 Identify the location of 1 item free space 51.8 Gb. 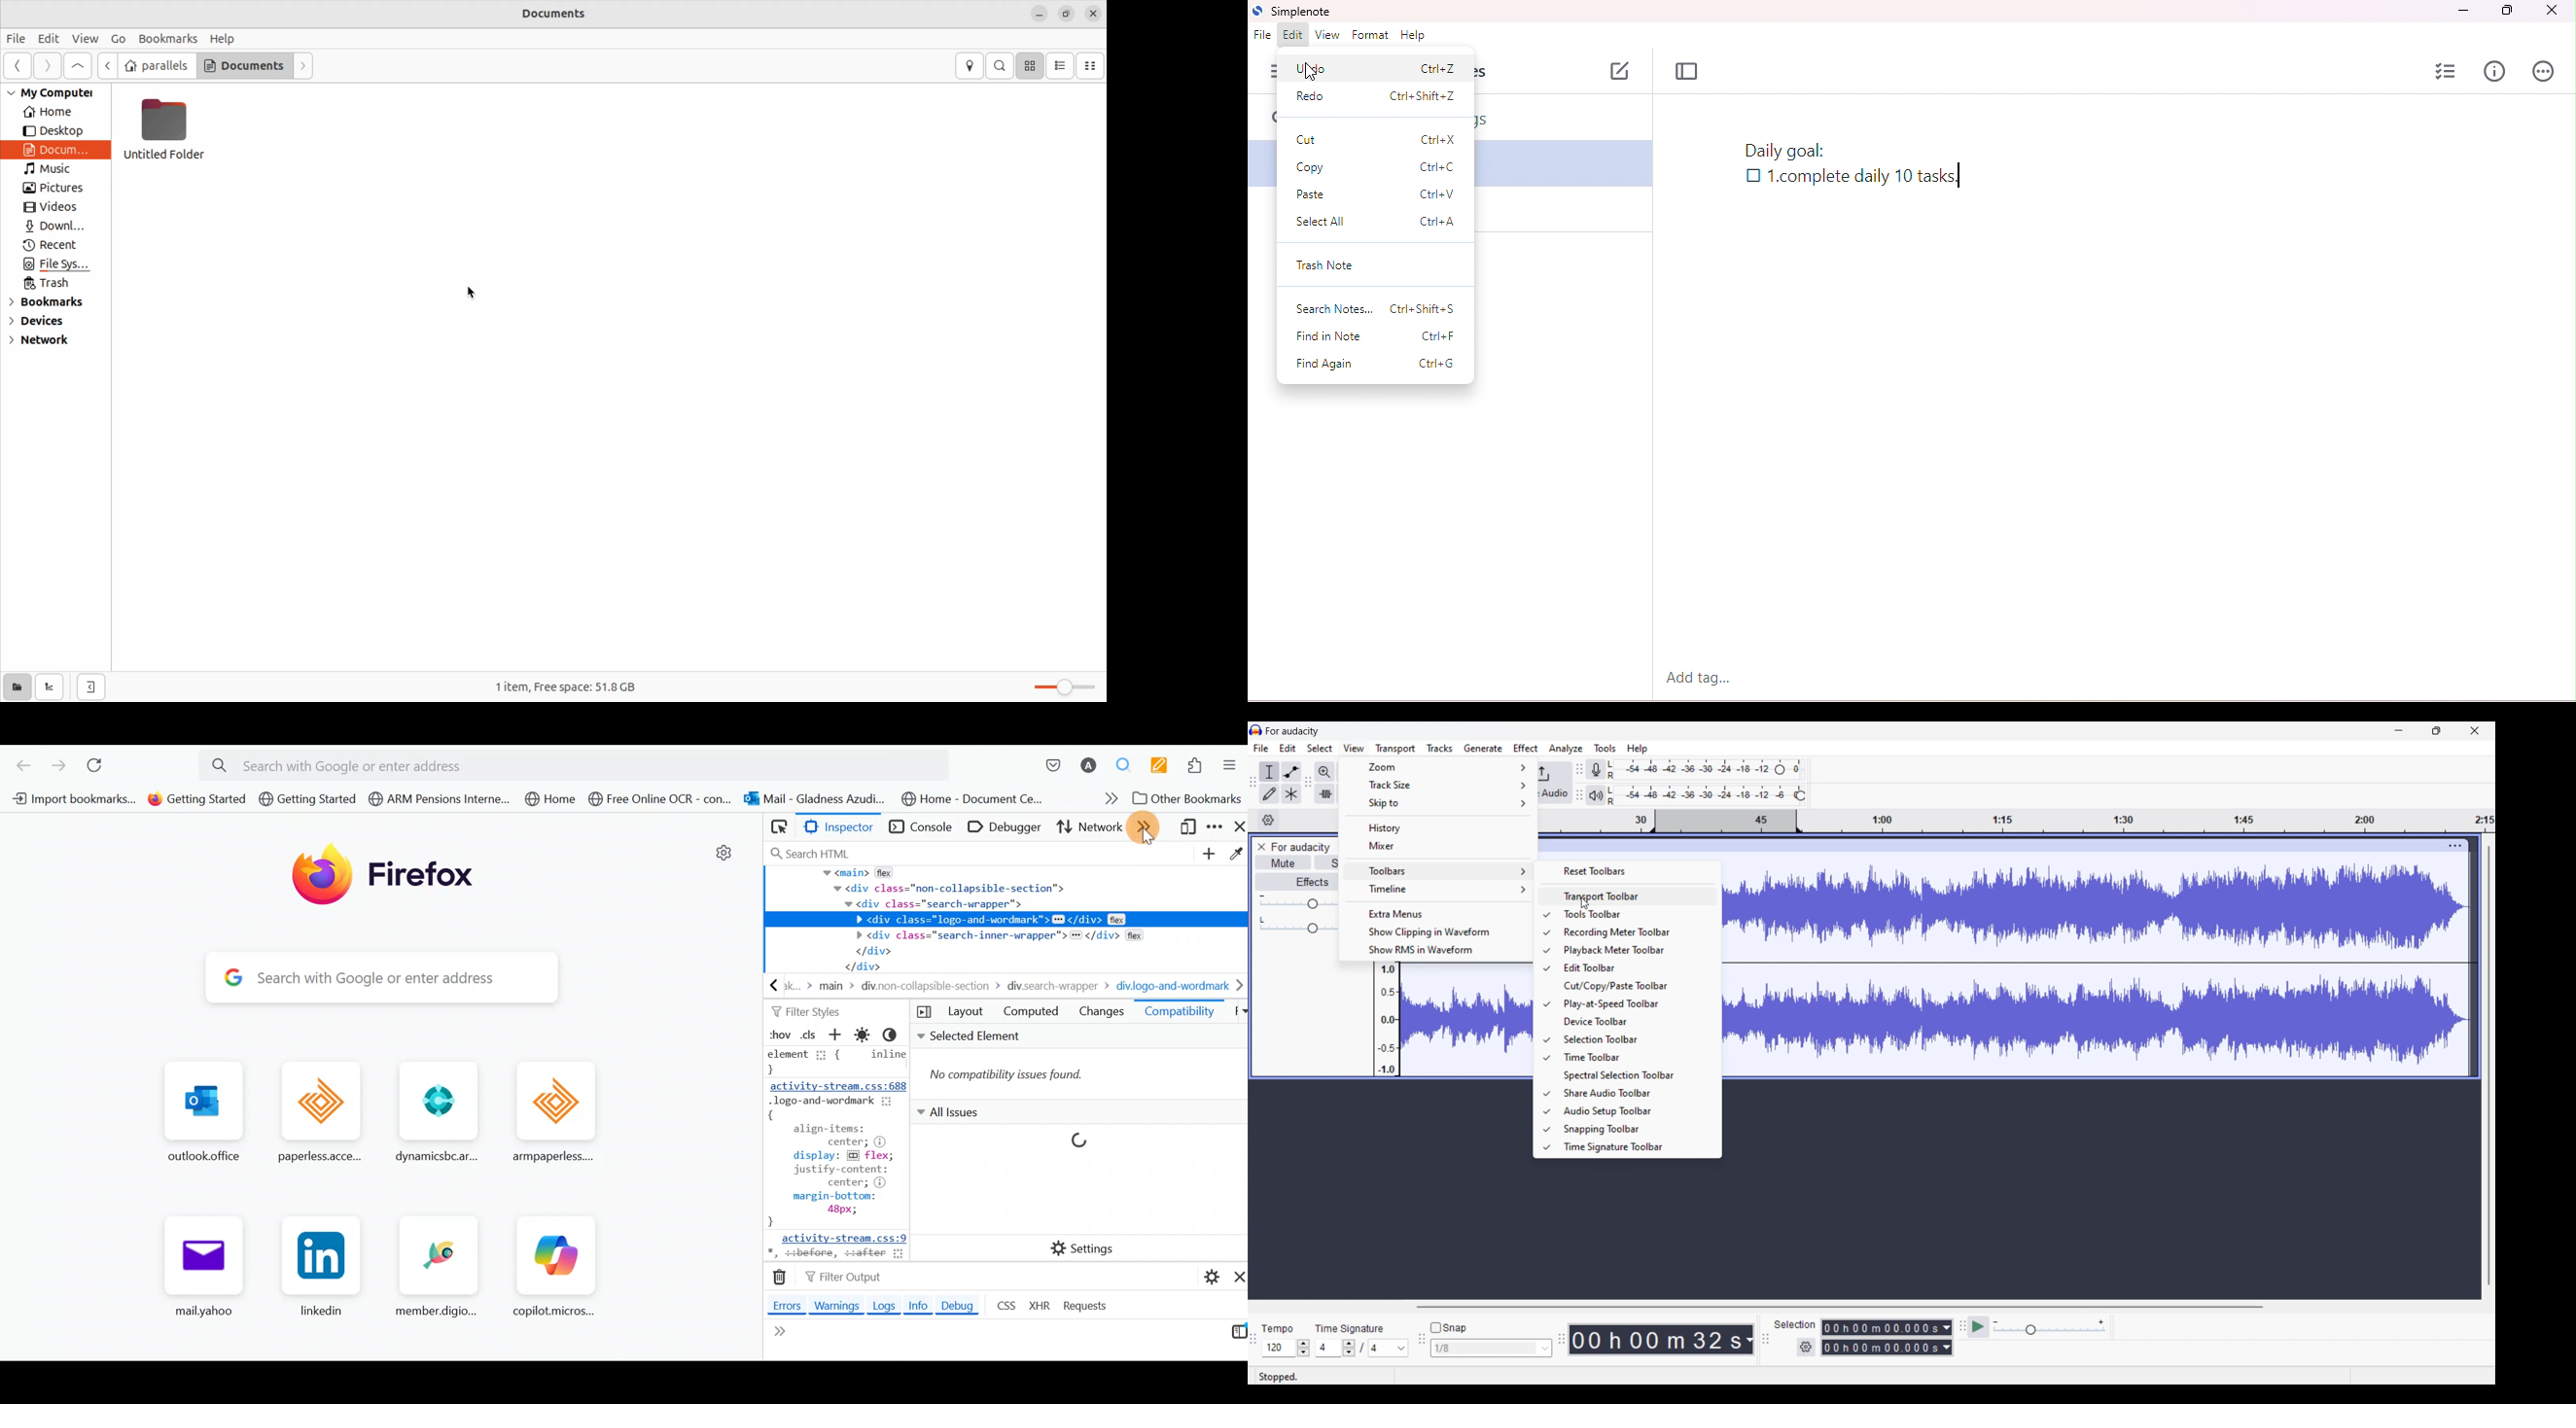
(565, 689).